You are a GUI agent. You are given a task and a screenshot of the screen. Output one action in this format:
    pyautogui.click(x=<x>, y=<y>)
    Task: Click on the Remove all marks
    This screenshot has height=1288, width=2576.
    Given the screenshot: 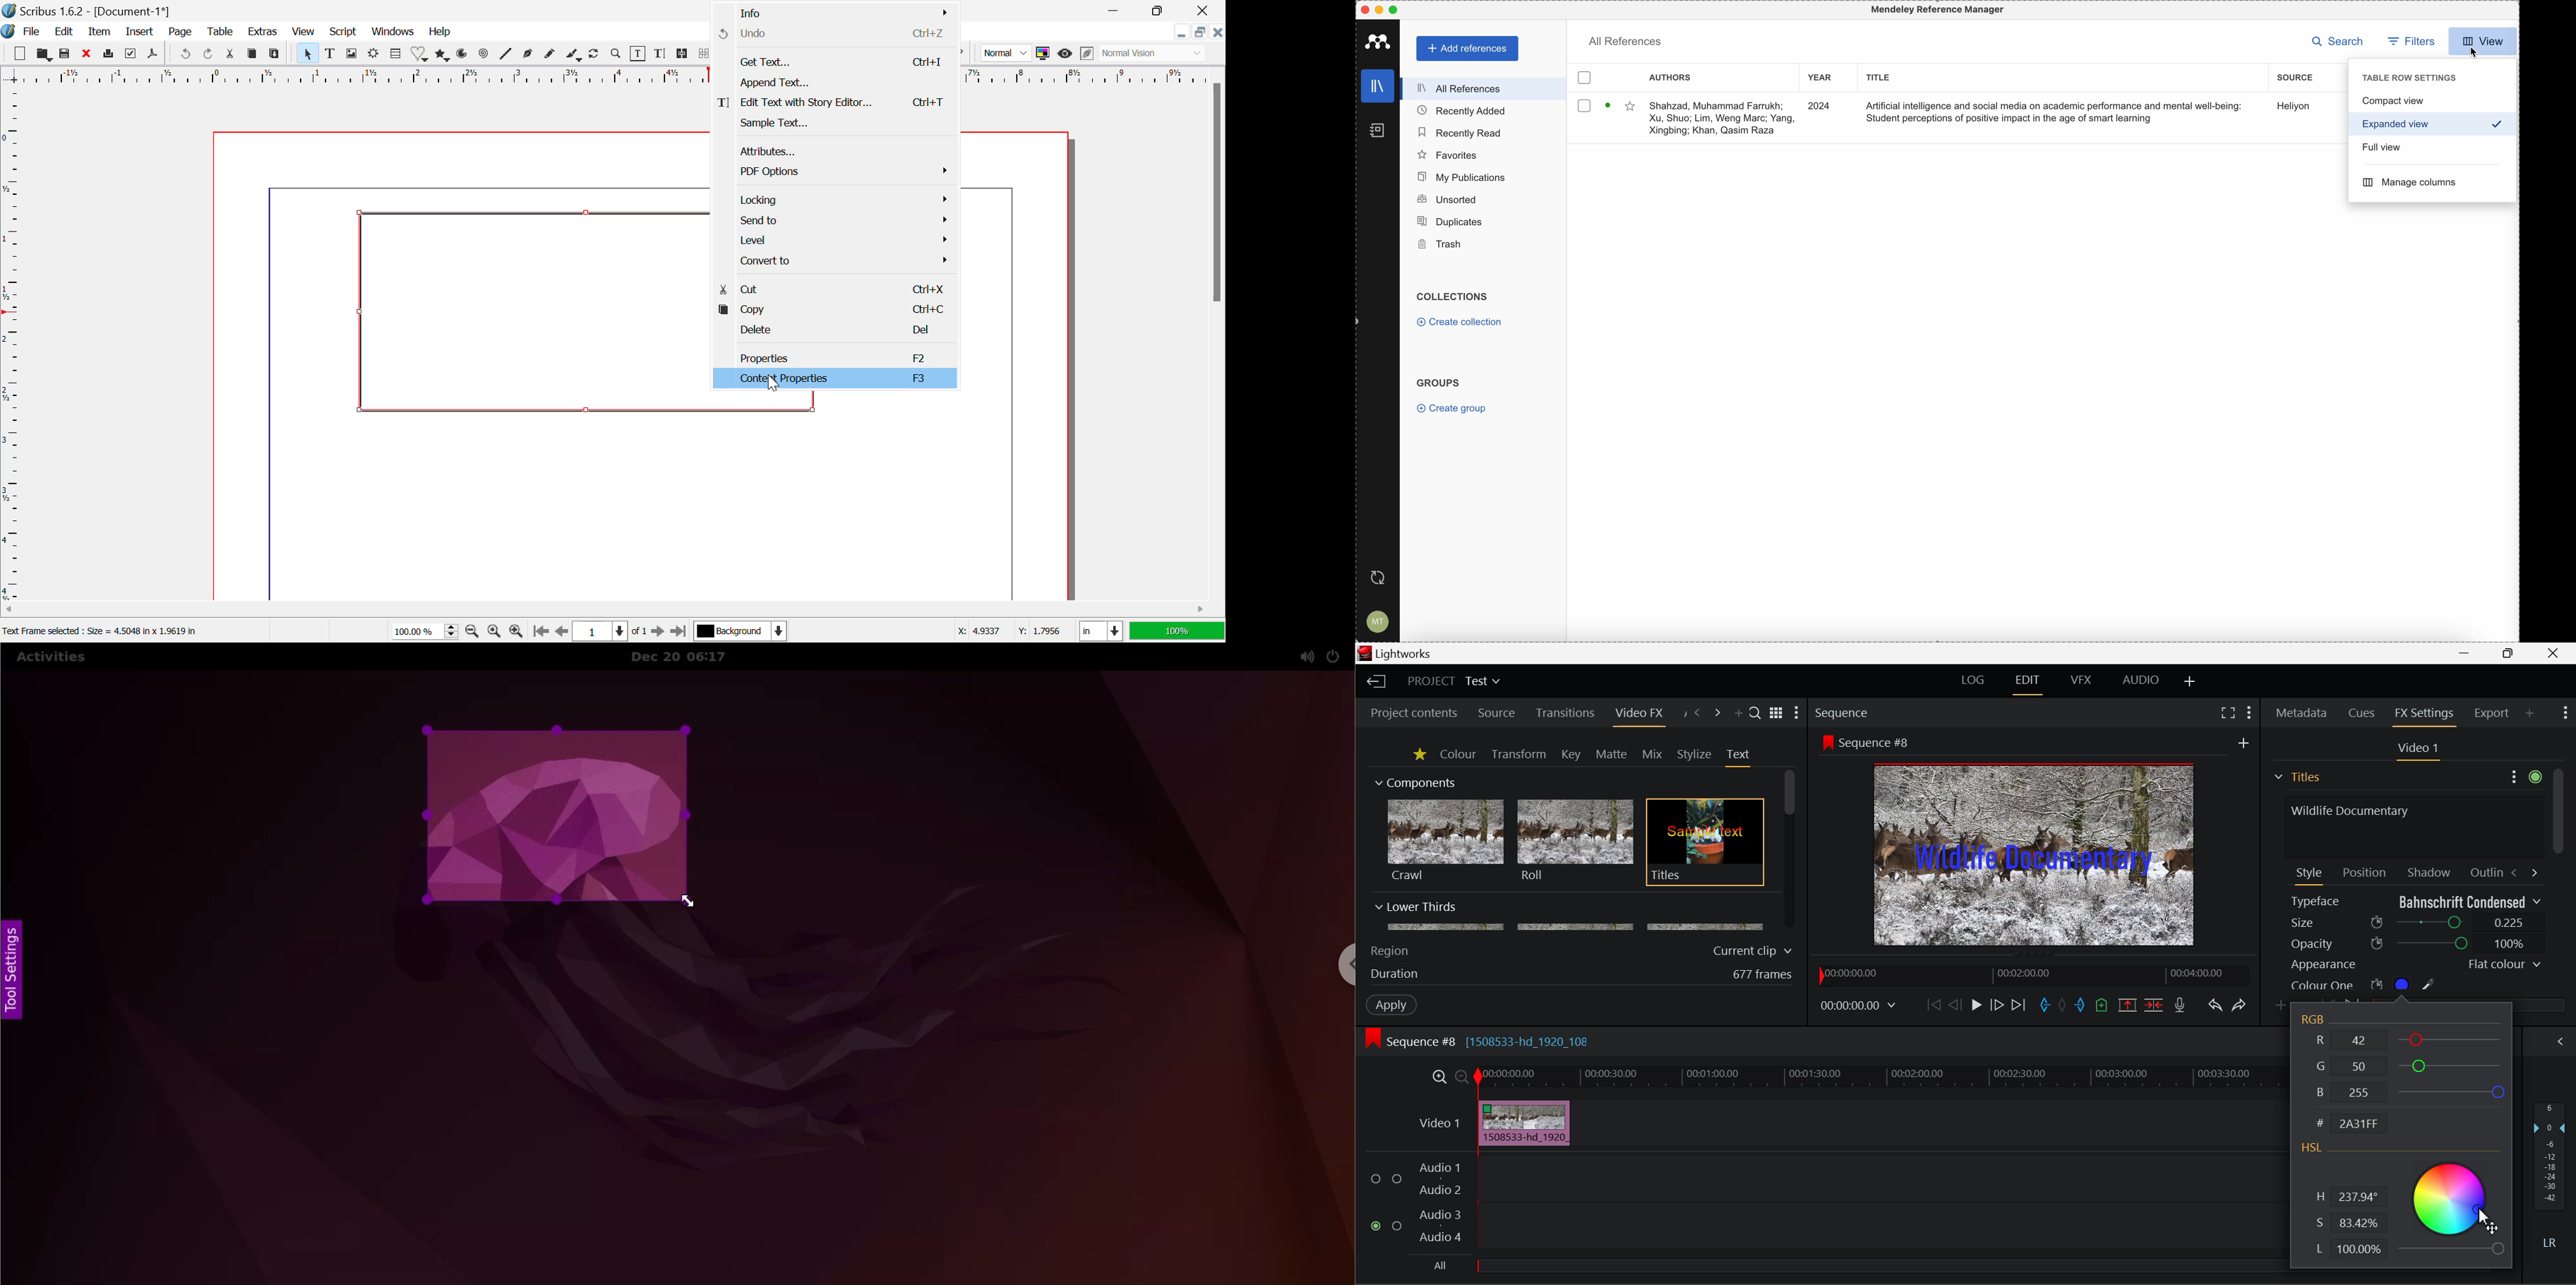 What is the action you would take?
    pyautogui.click(x=2064, y=1006)
    